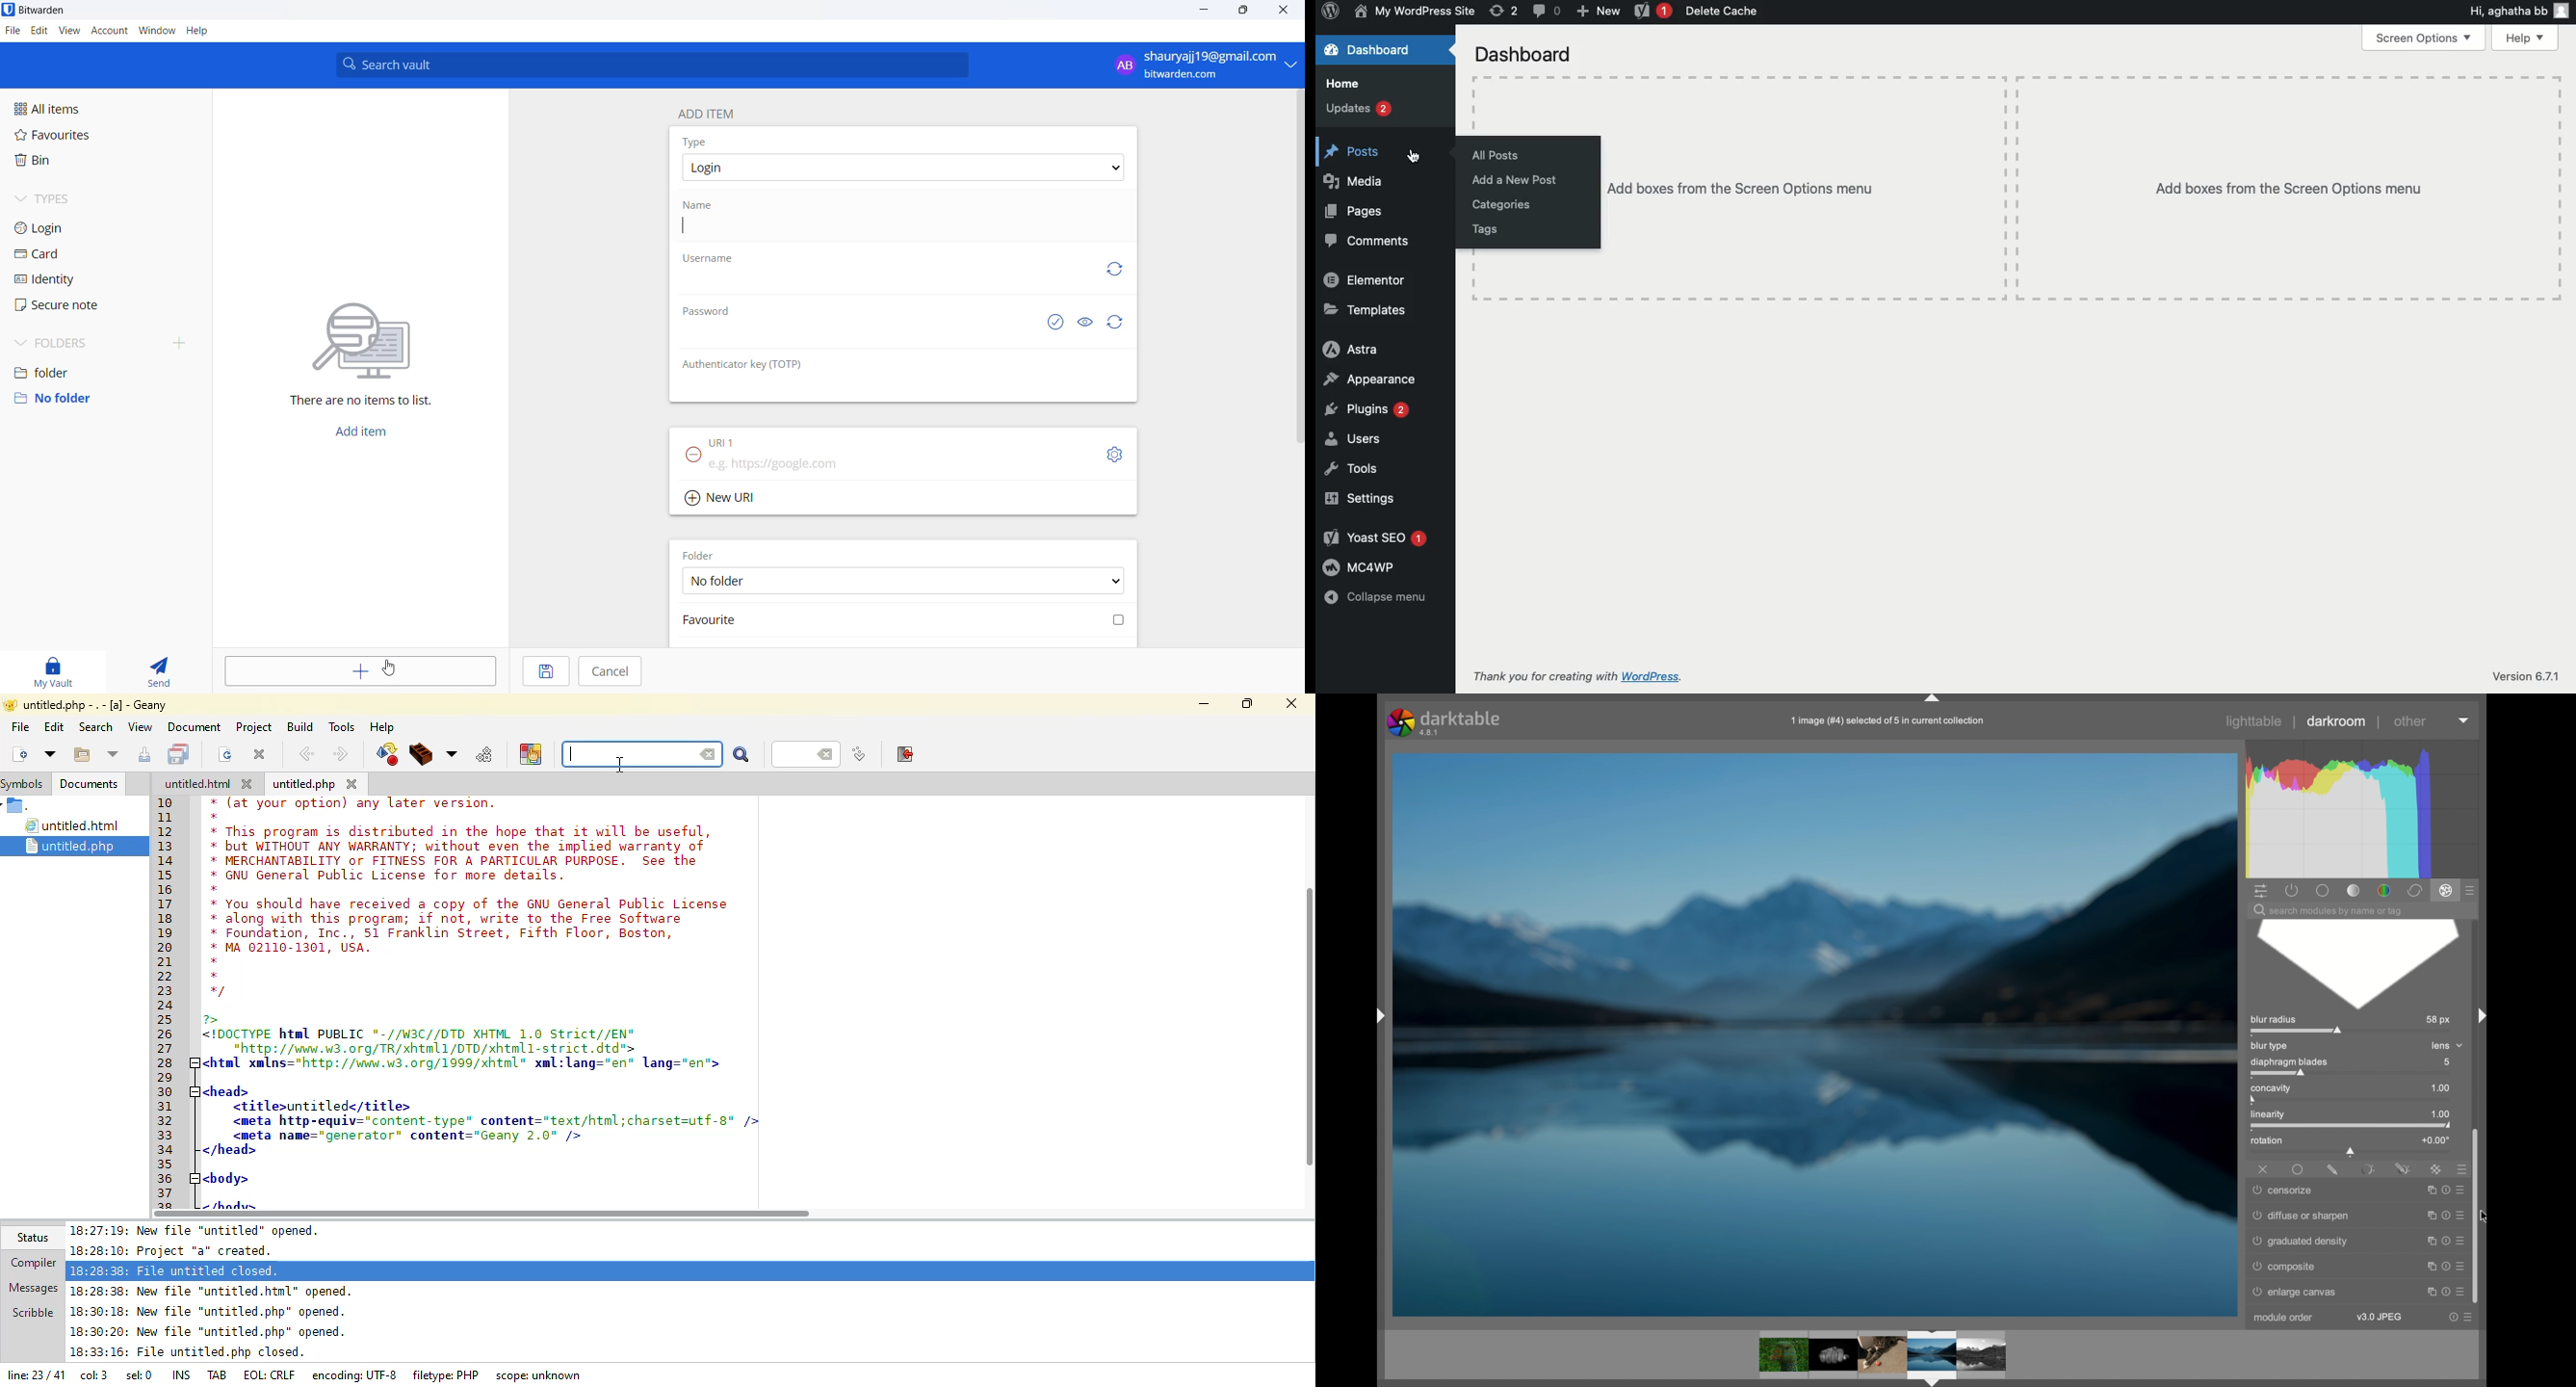 The height and width of the screenshot is (1400, 2576). What do you see at coordinates (2323, 890) in the screenshot?
I see `base` at bounding box center [2323, 890].